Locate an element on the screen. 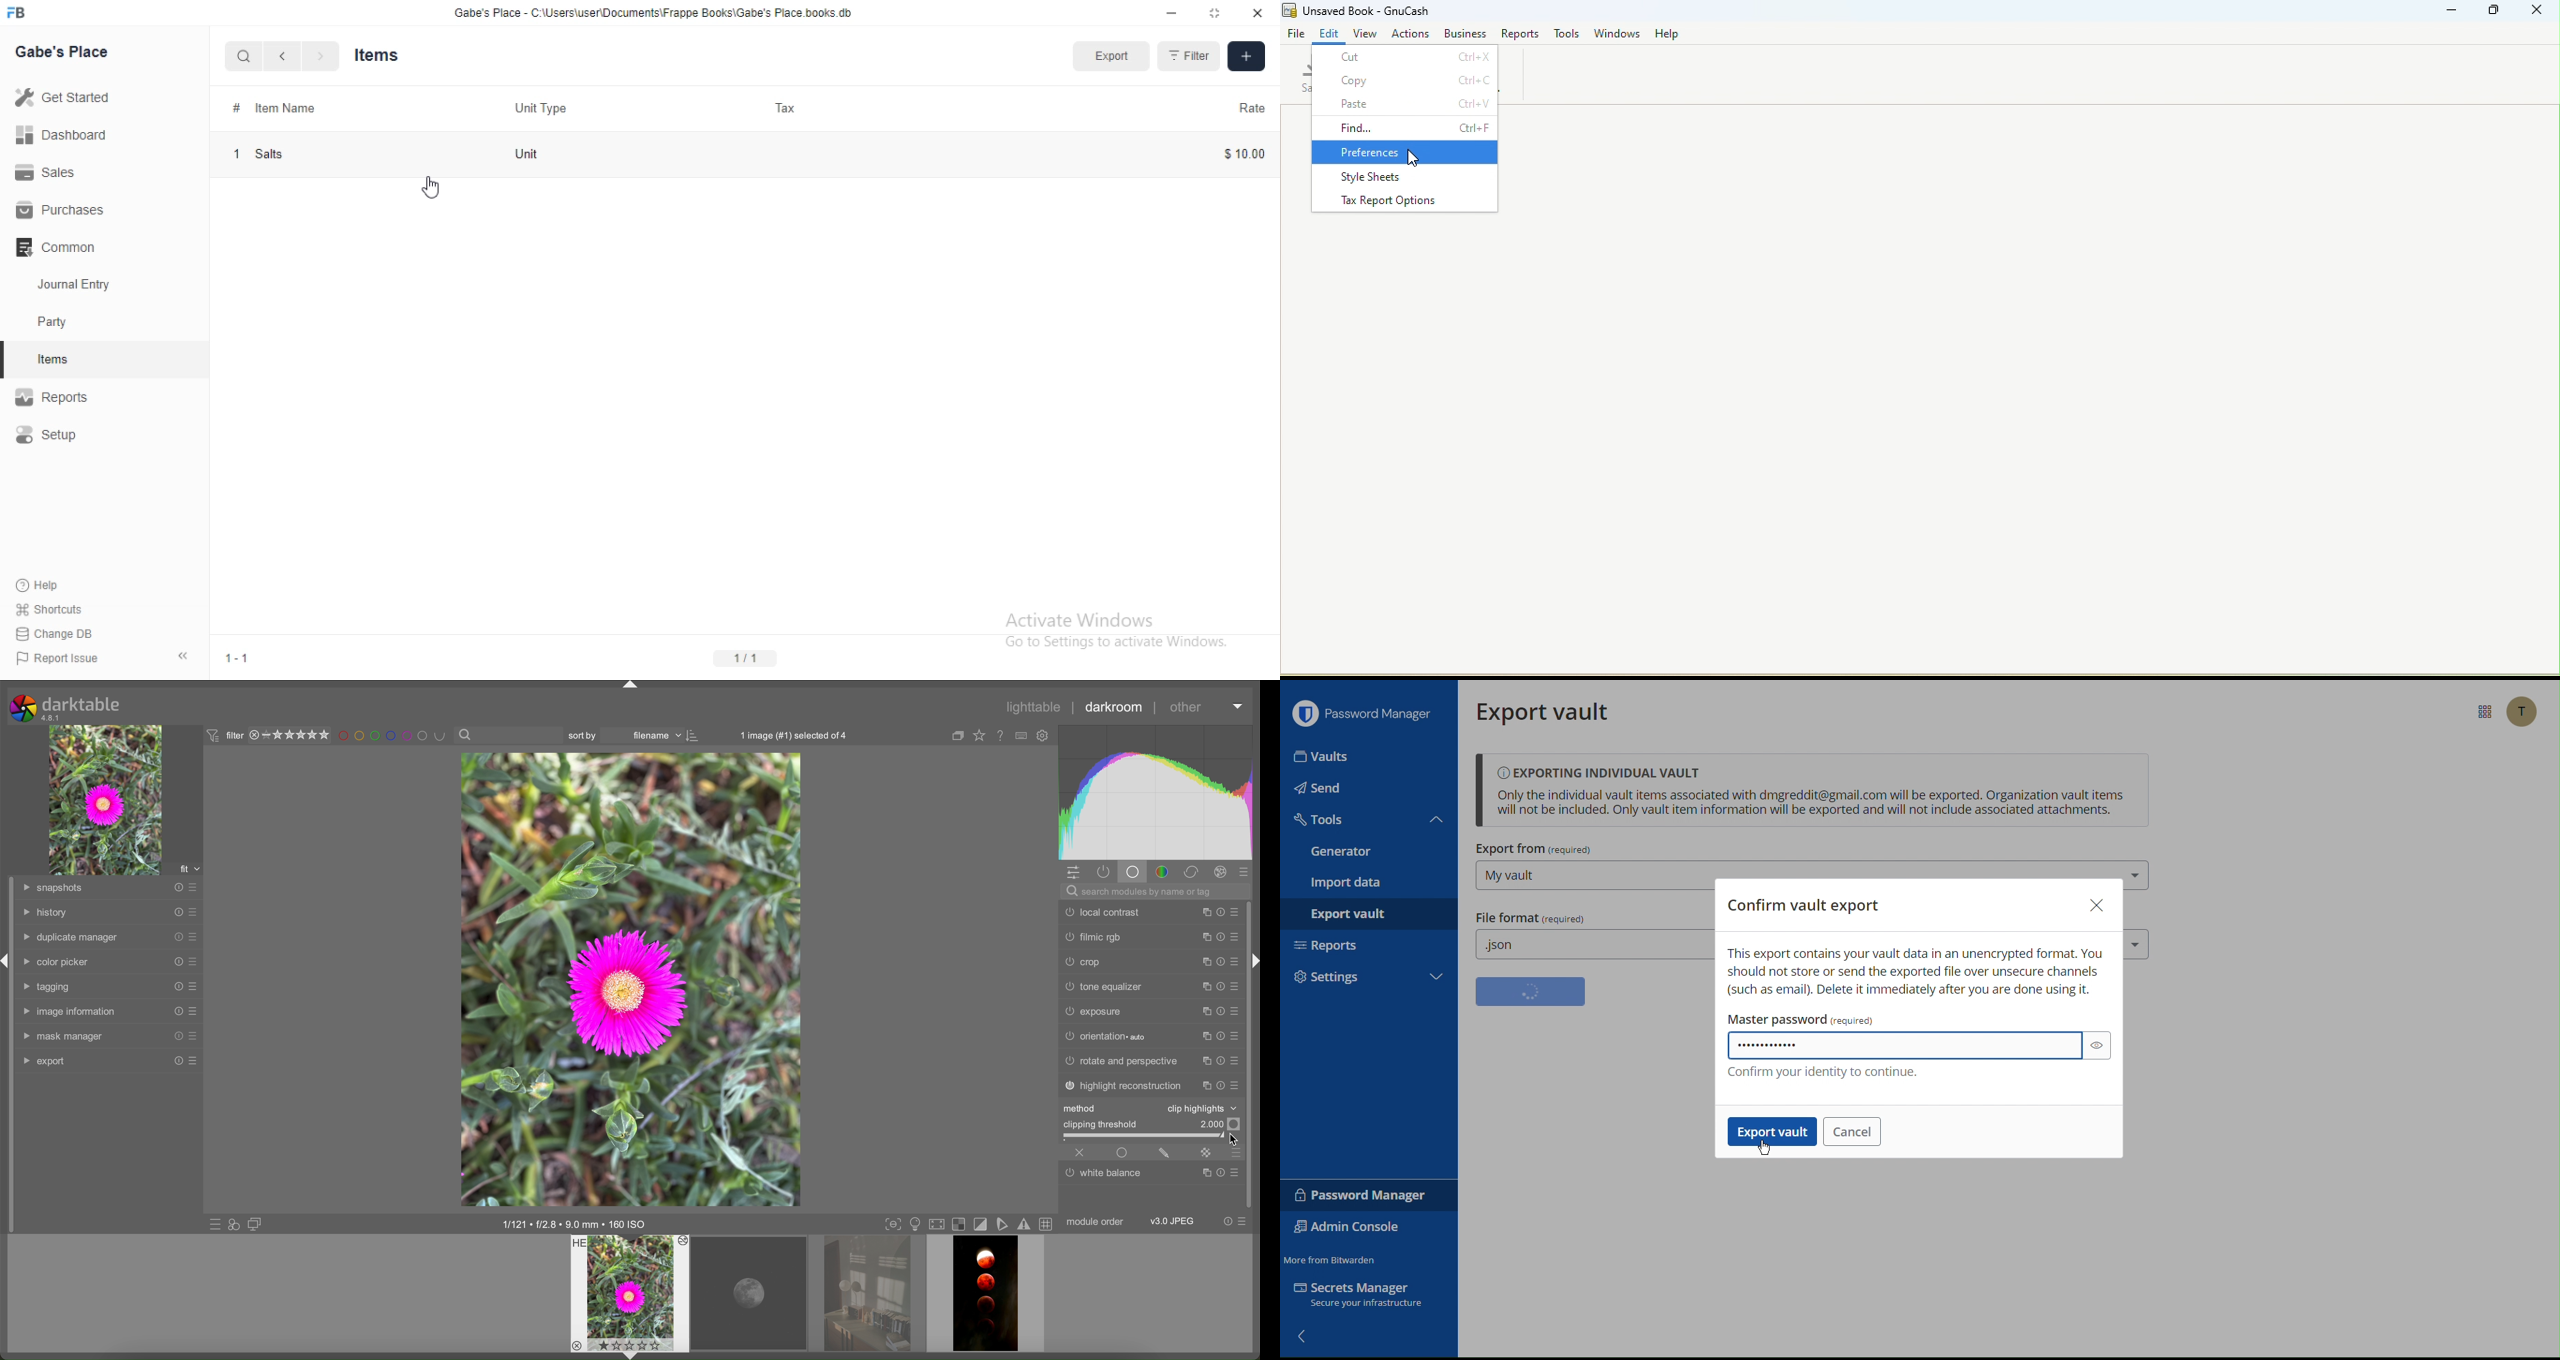 The height and width of the screenshot is (1372, 2576). copy is located at coordinates (1207, 1062).